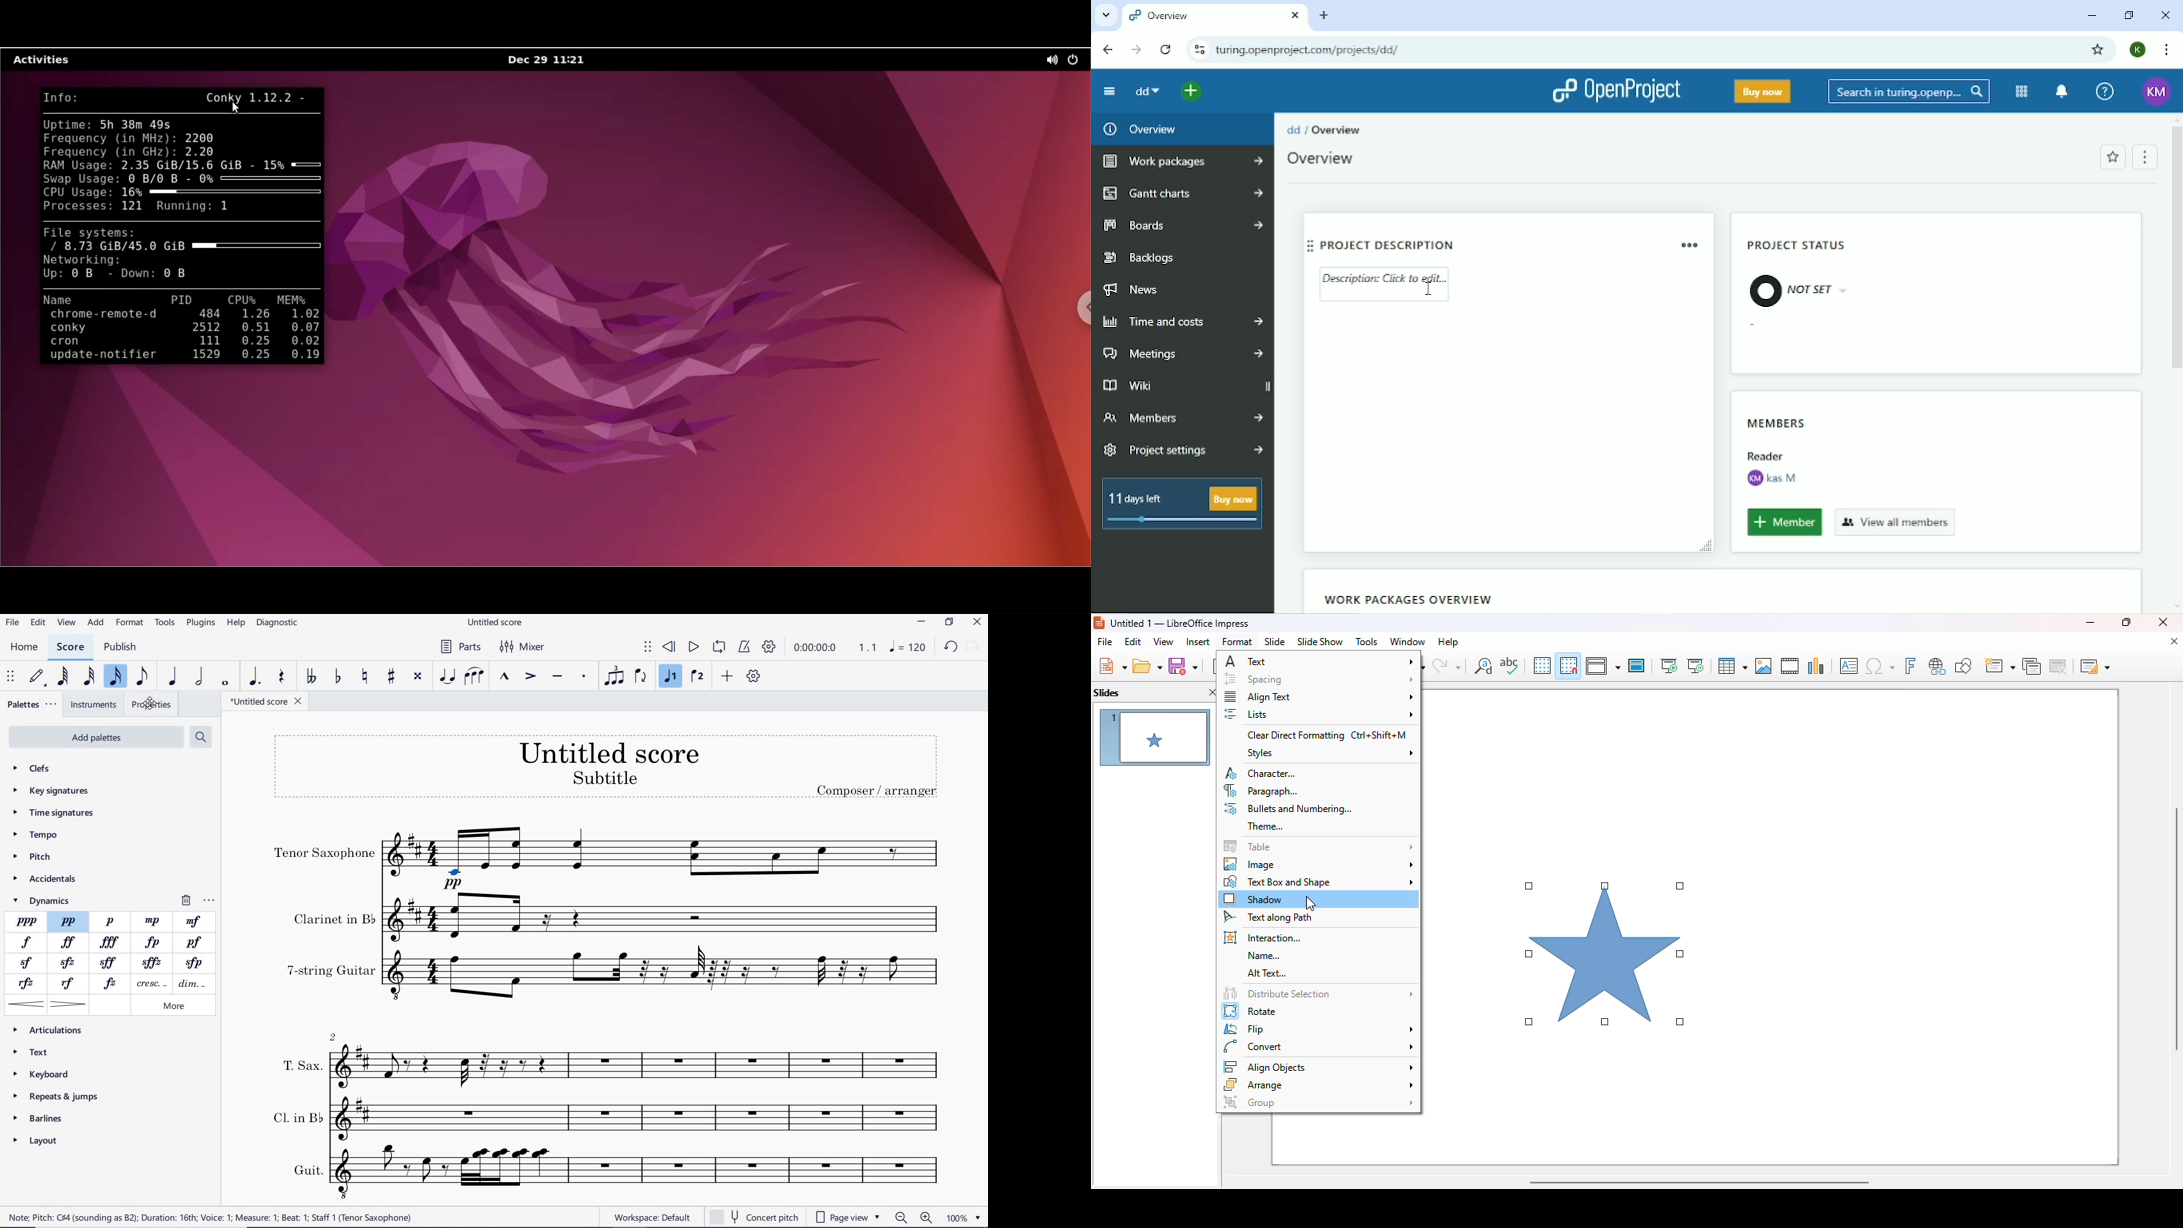  I want to click on display grid, so click(1541, 665).